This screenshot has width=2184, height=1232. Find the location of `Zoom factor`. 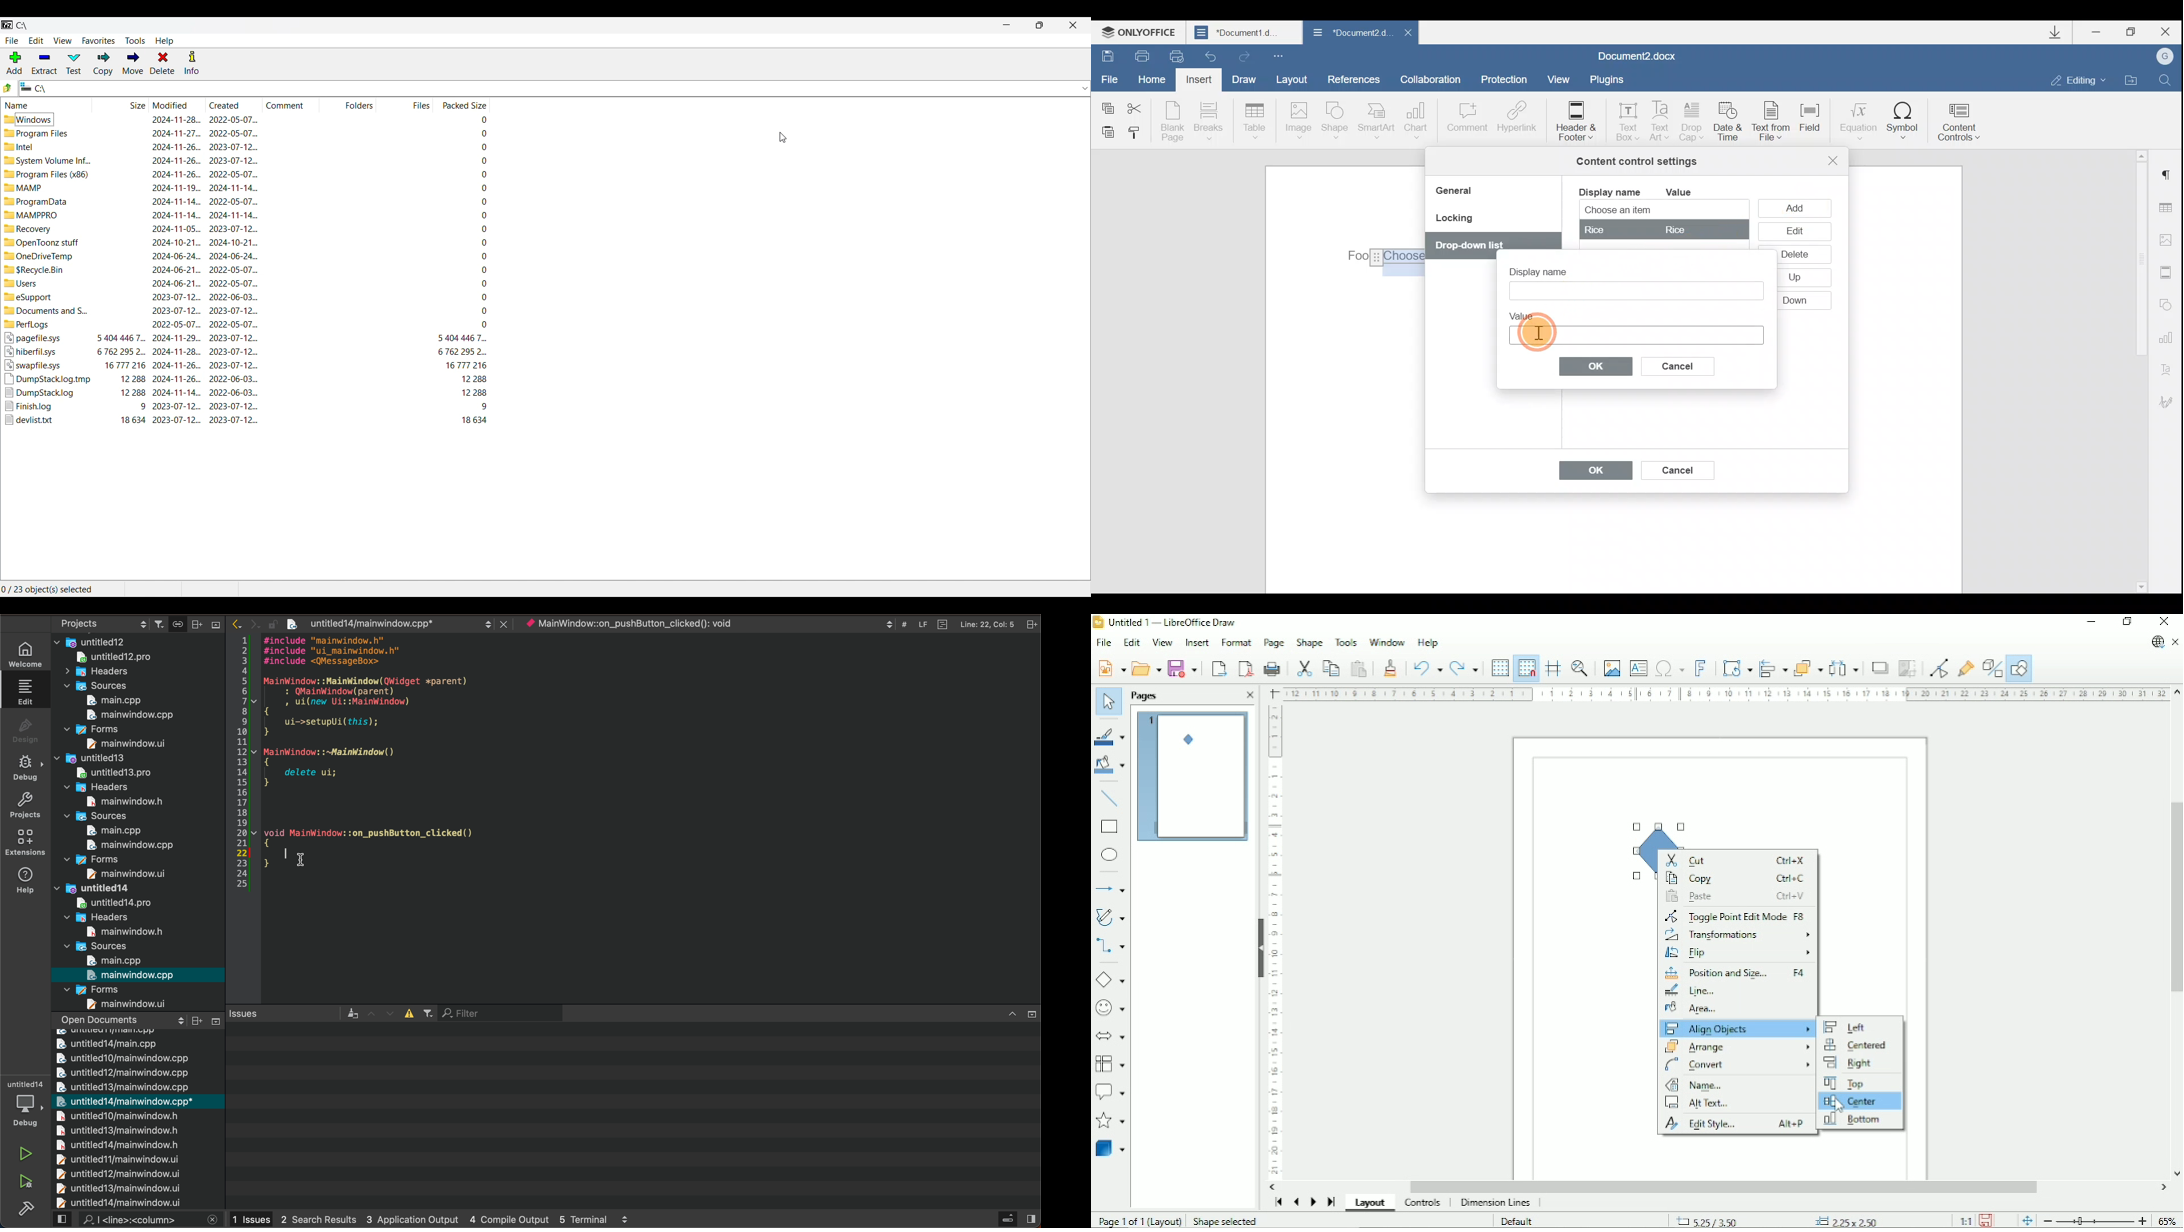

Zoom factor is located at coordinates (2167, 1218).